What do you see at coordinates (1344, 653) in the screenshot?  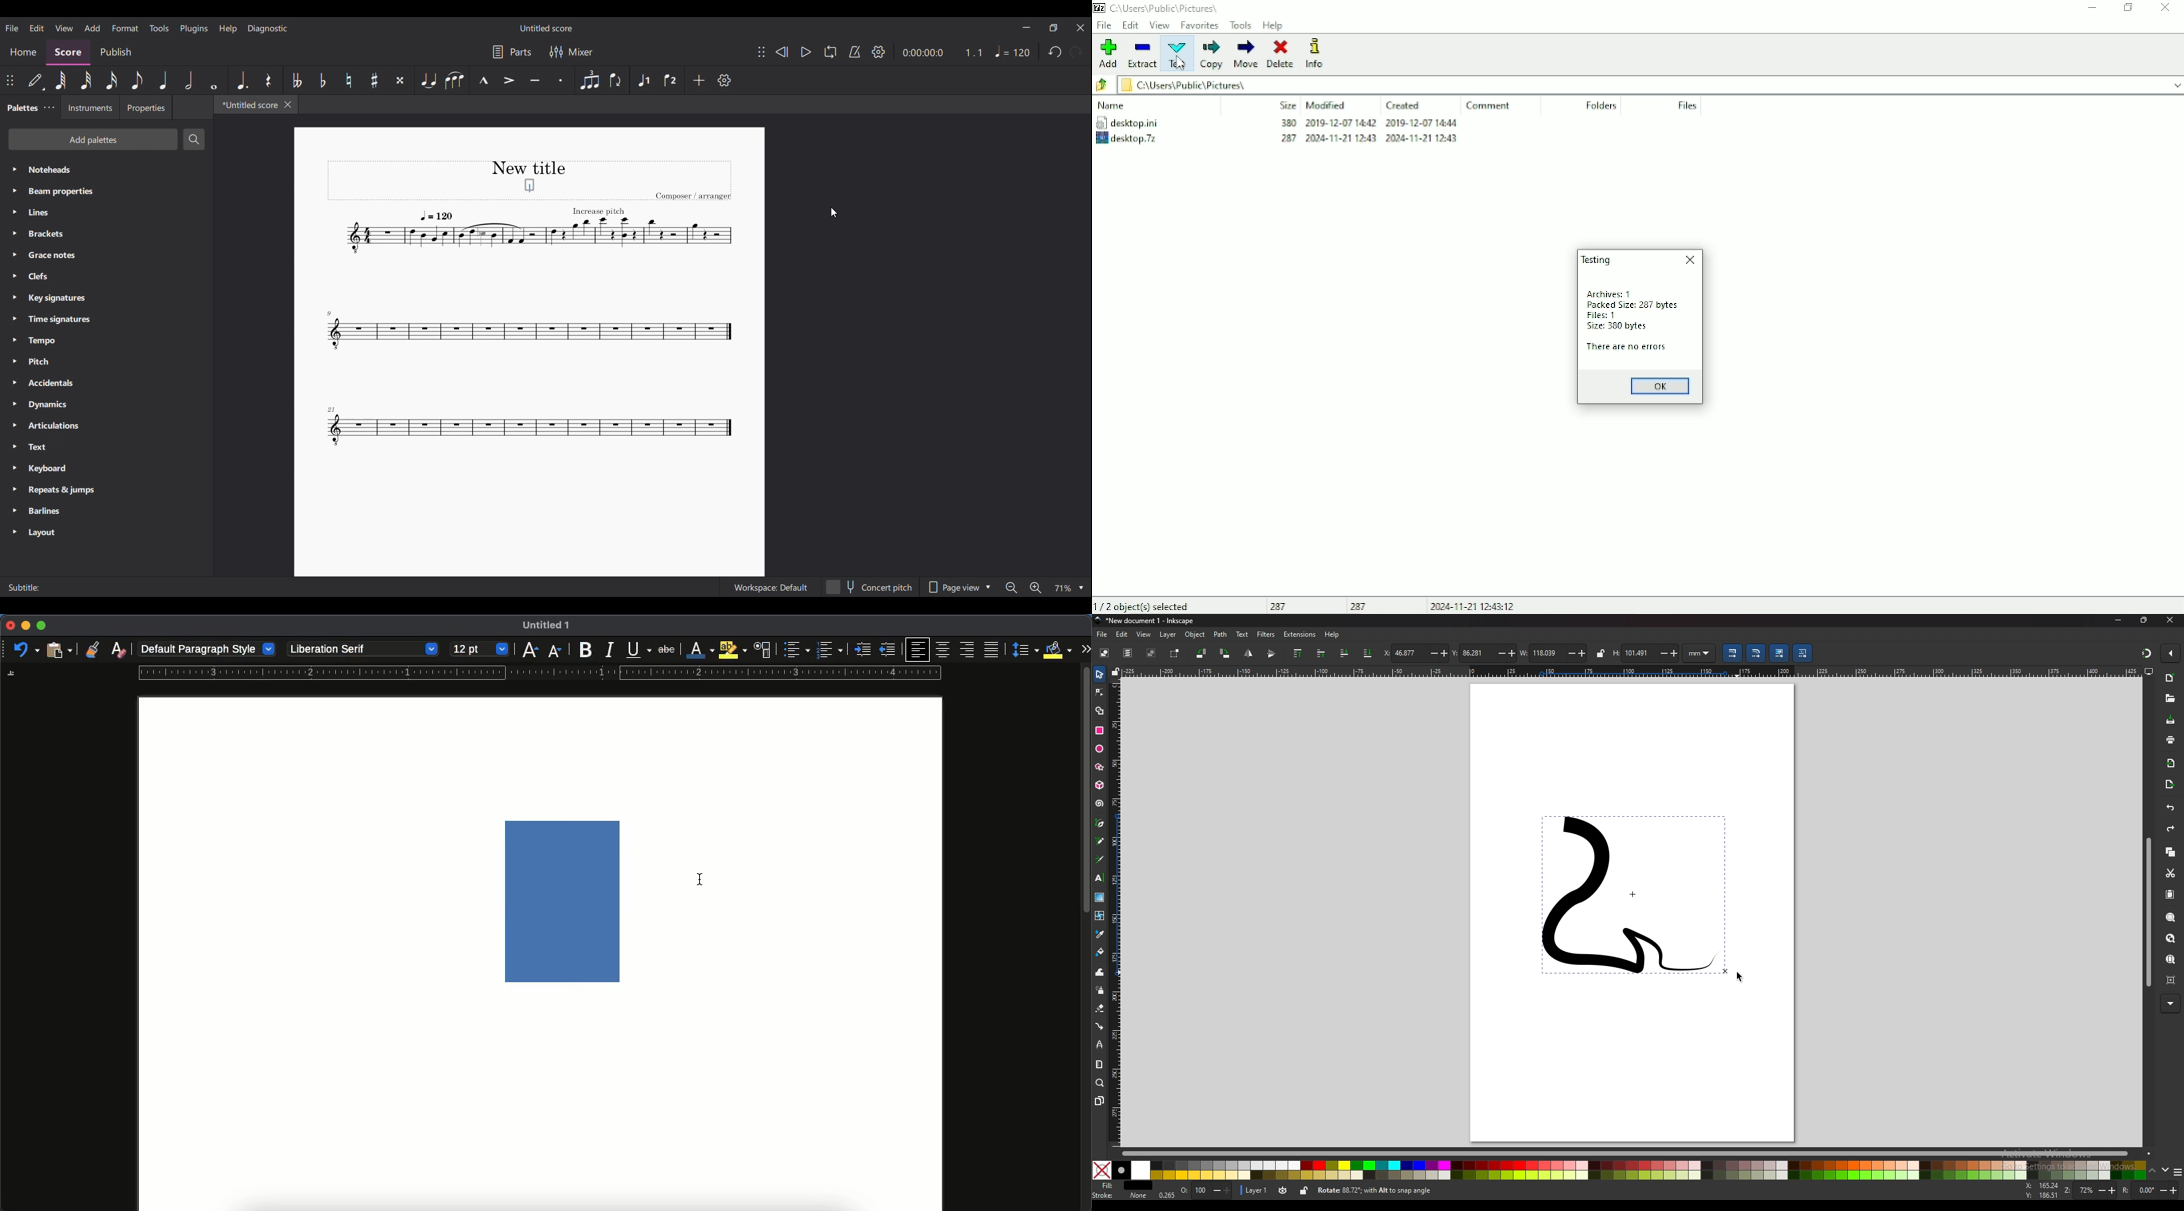 I see `lower selection one step` at bounding box center [1344, 653].